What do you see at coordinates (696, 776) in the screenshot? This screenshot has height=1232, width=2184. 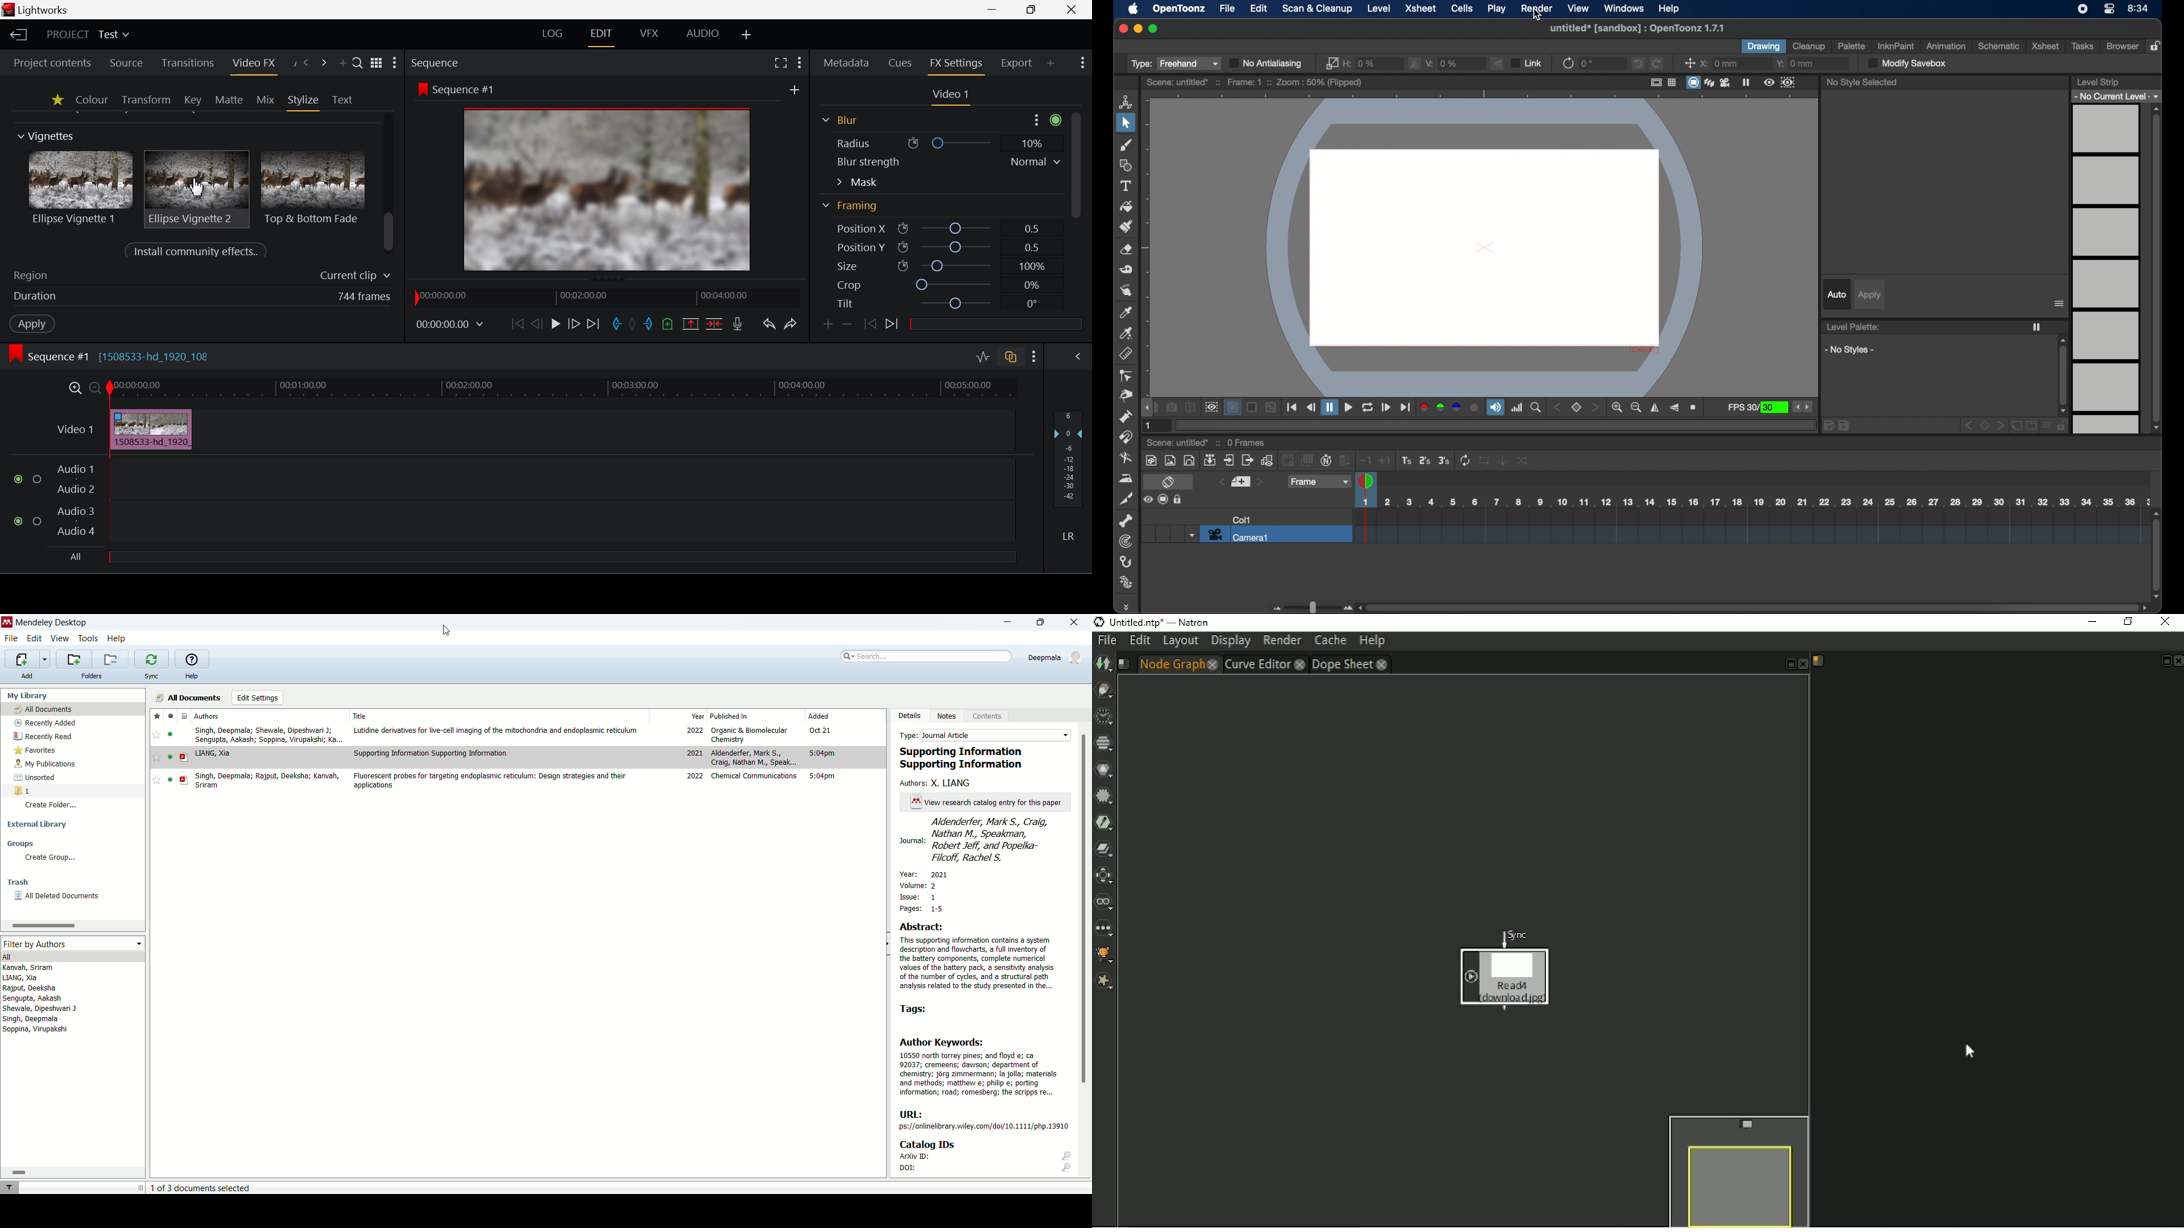 I see `2022` at bounding box center [696, 776].